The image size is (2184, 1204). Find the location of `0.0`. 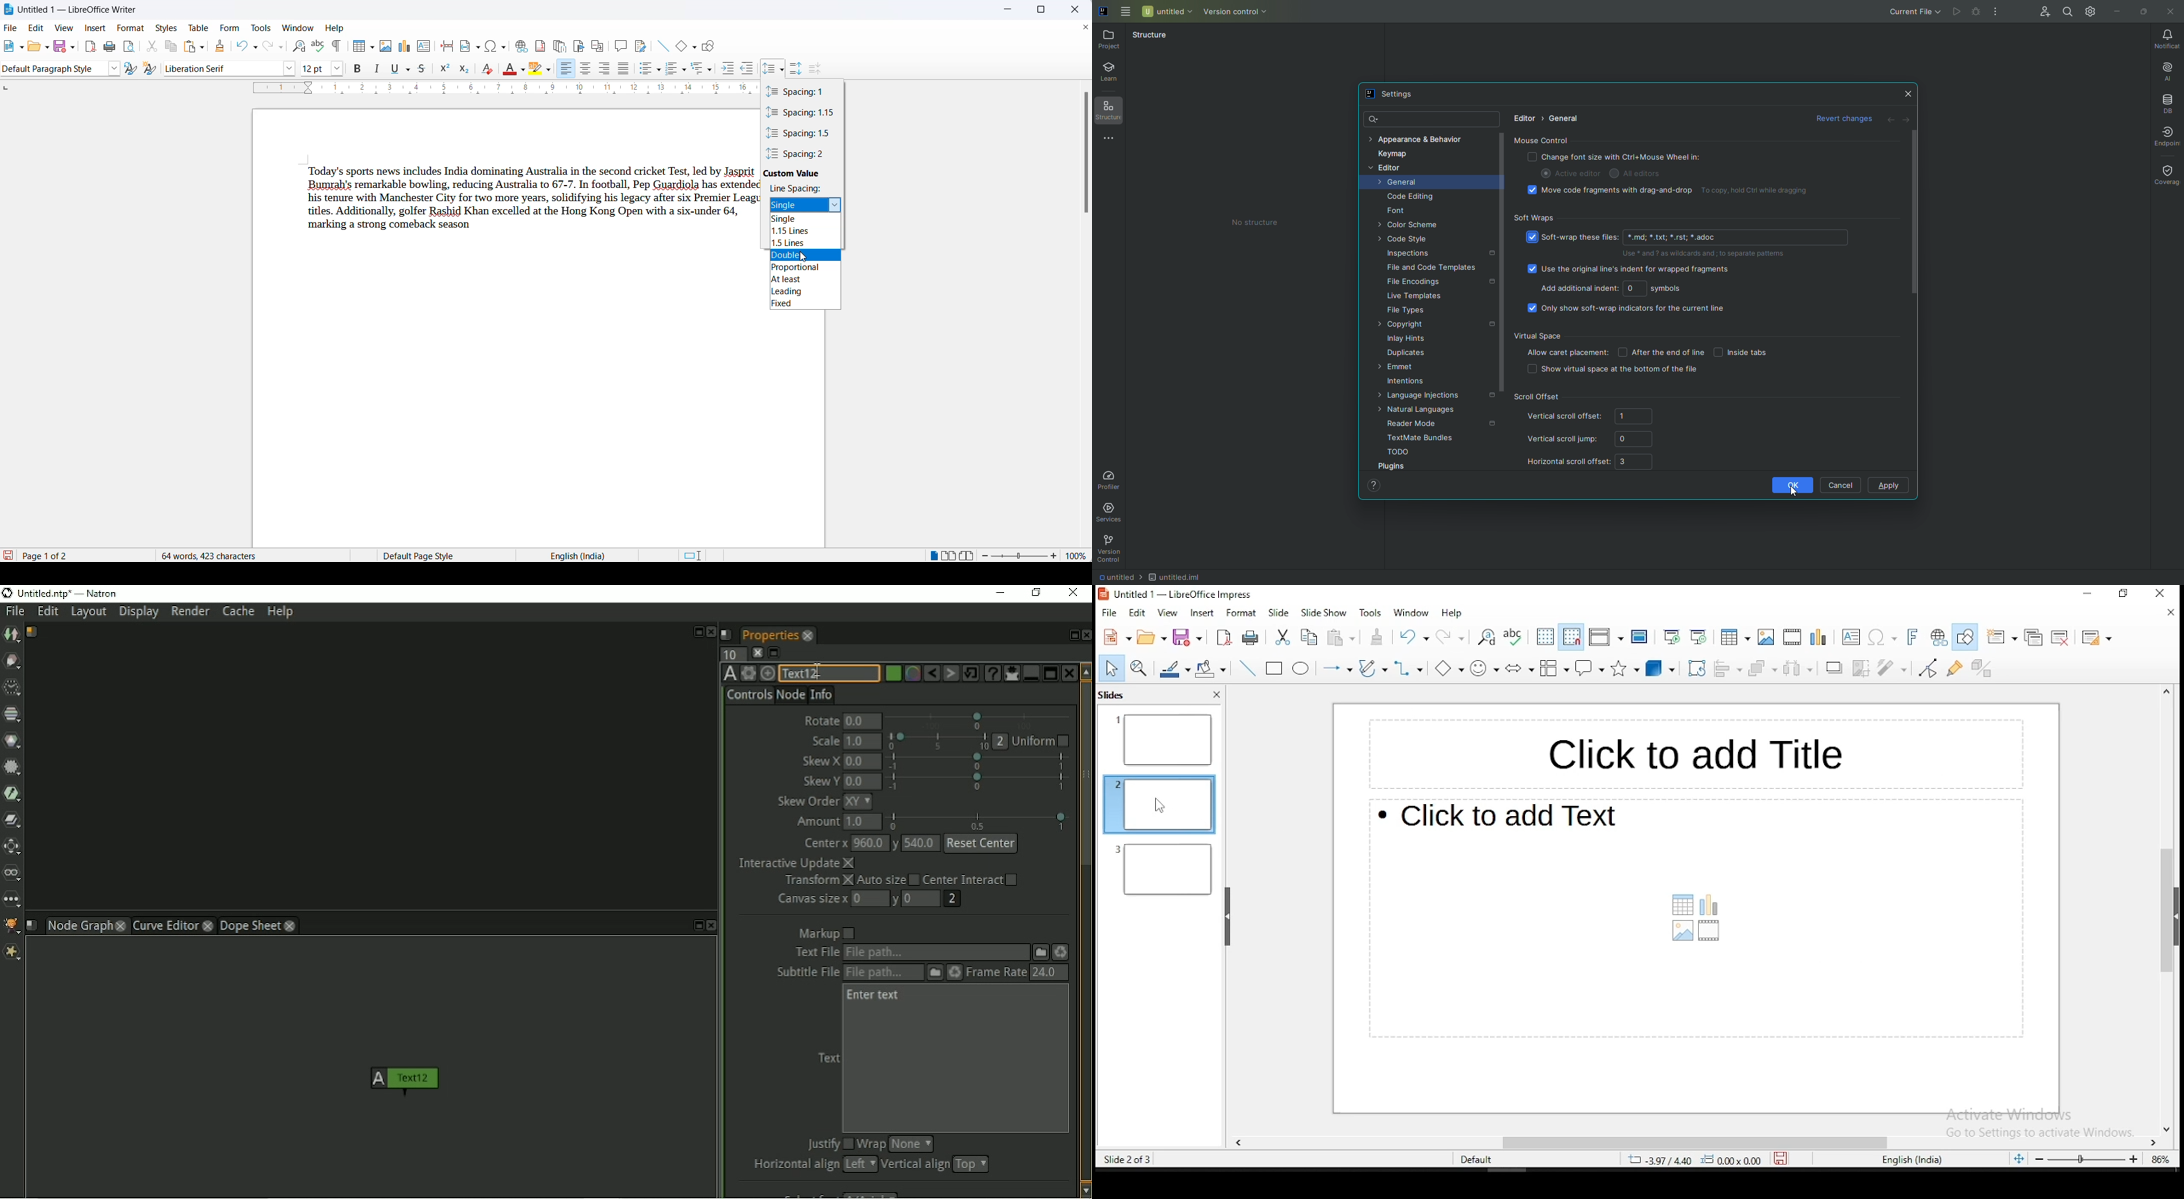

0.0 is located at coordinates (862, 782).